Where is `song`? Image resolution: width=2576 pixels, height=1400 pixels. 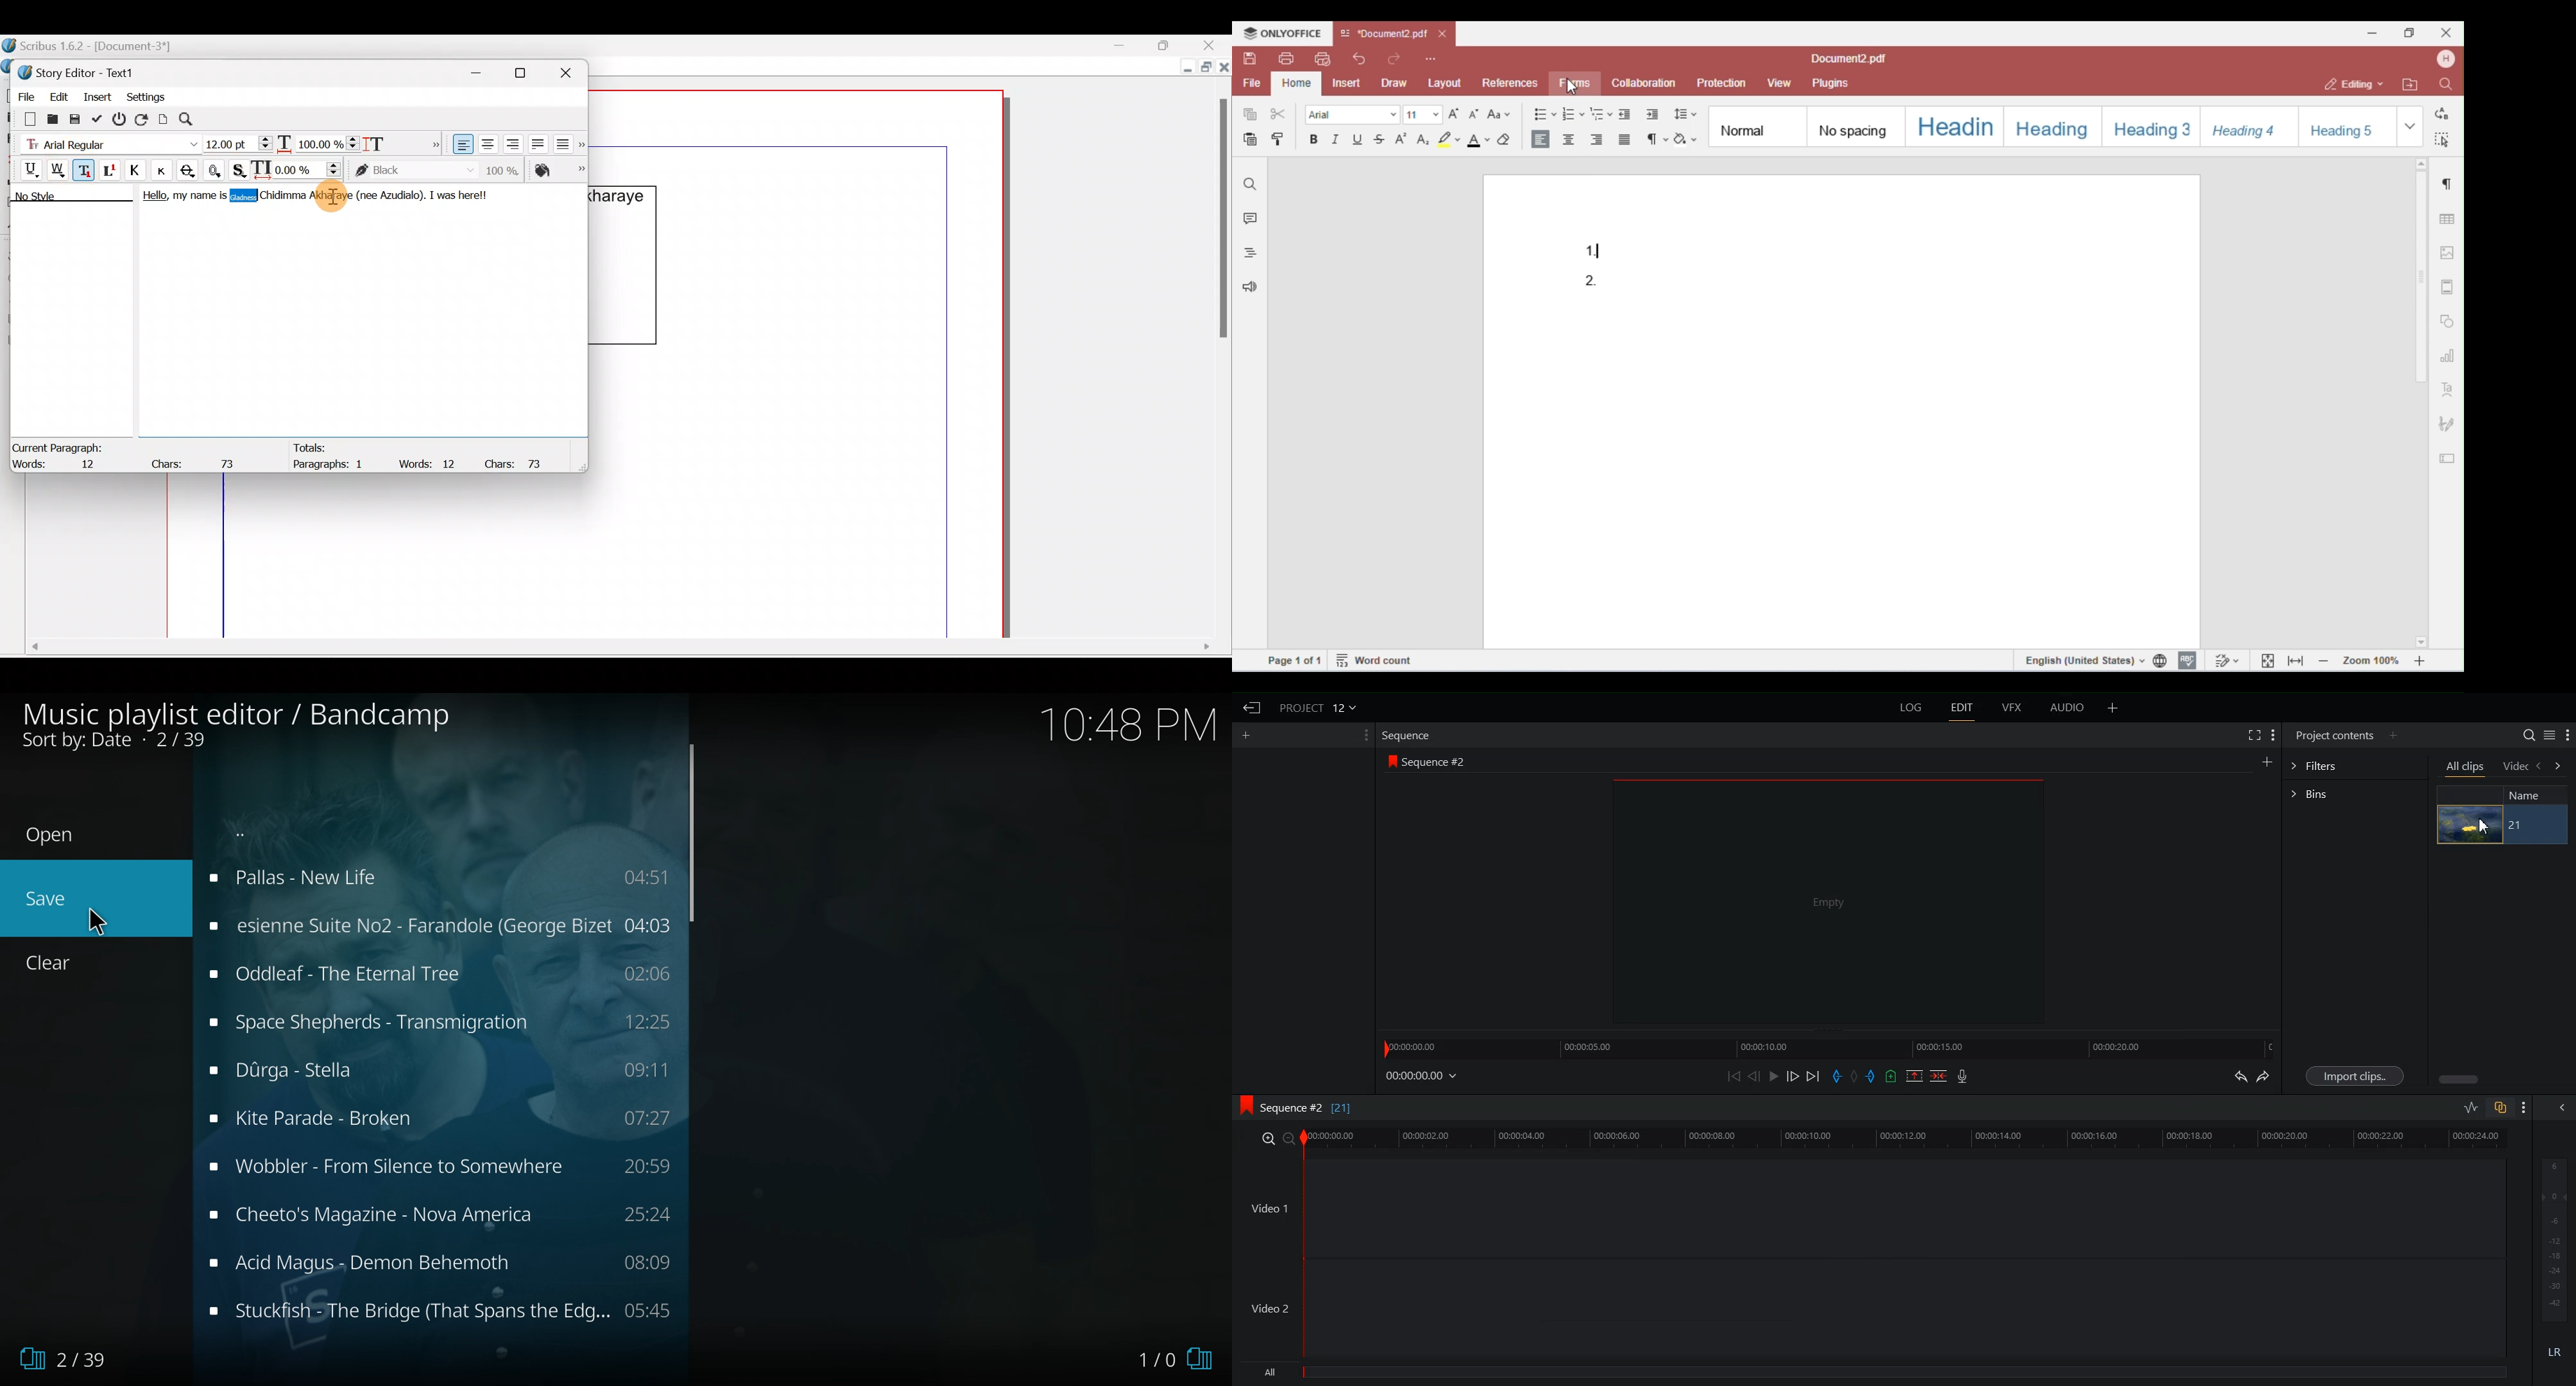 song is located at coordinates (437, 878).